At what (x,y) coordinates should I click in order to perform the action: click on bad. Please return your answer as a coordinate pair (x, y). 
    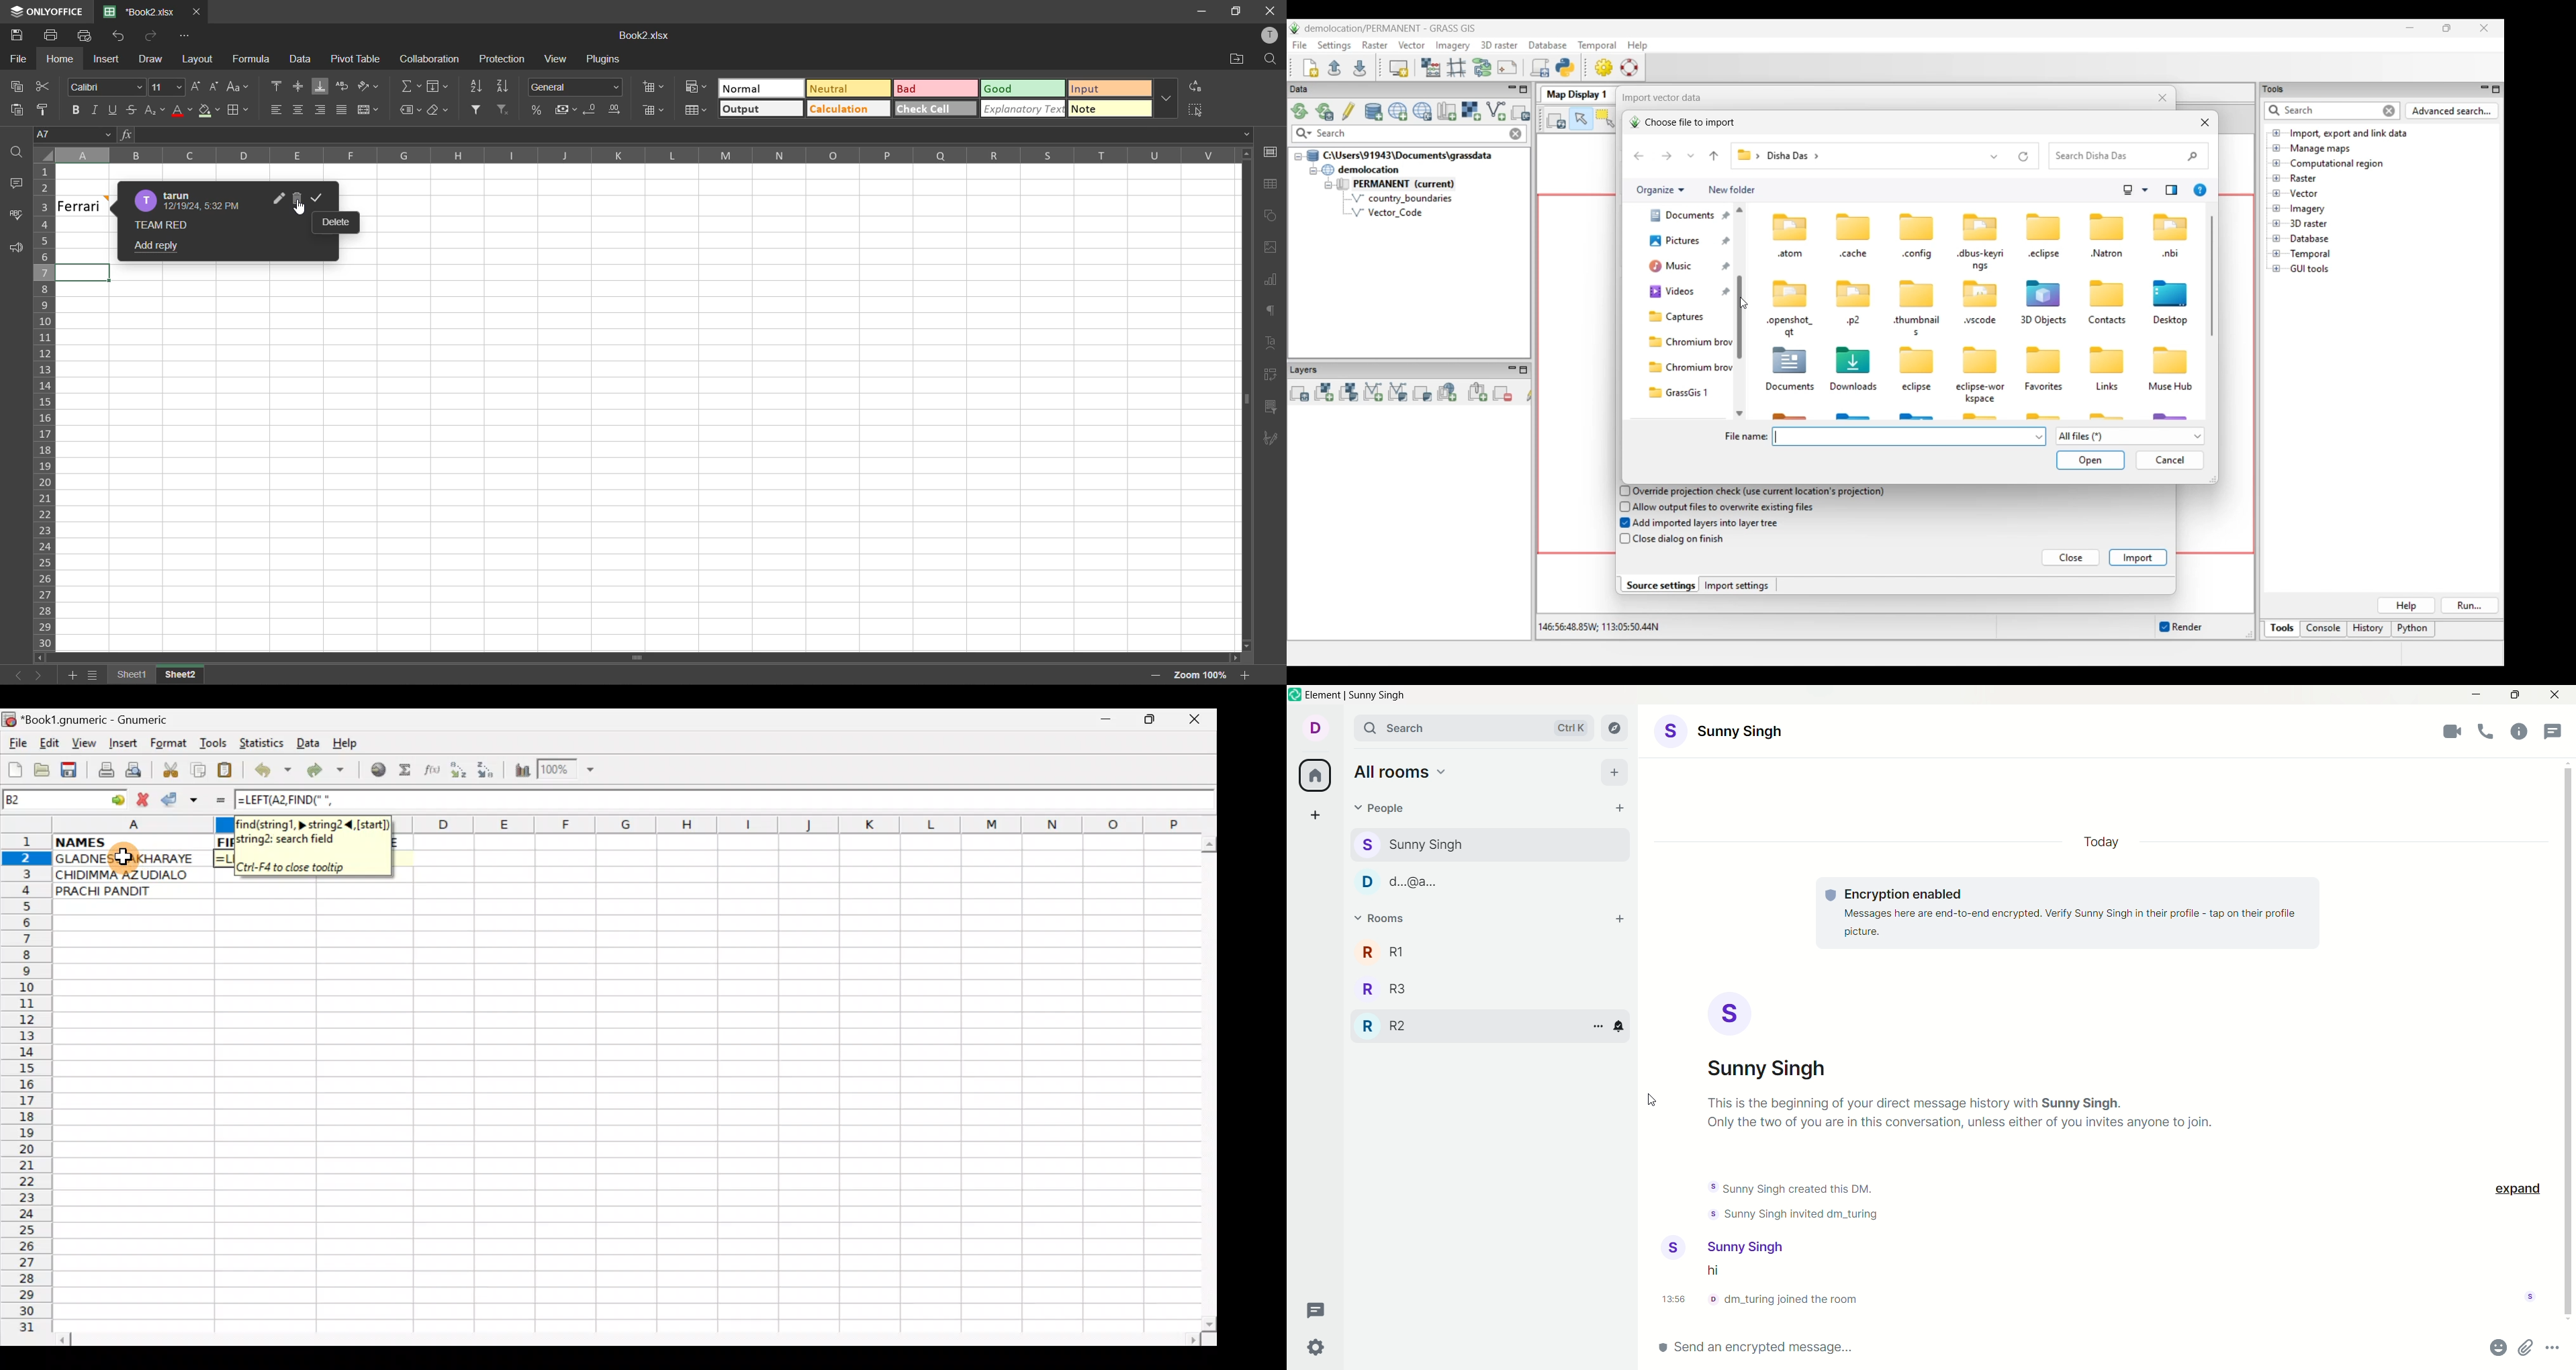
    Looking at the image, I should click on (936, 89).